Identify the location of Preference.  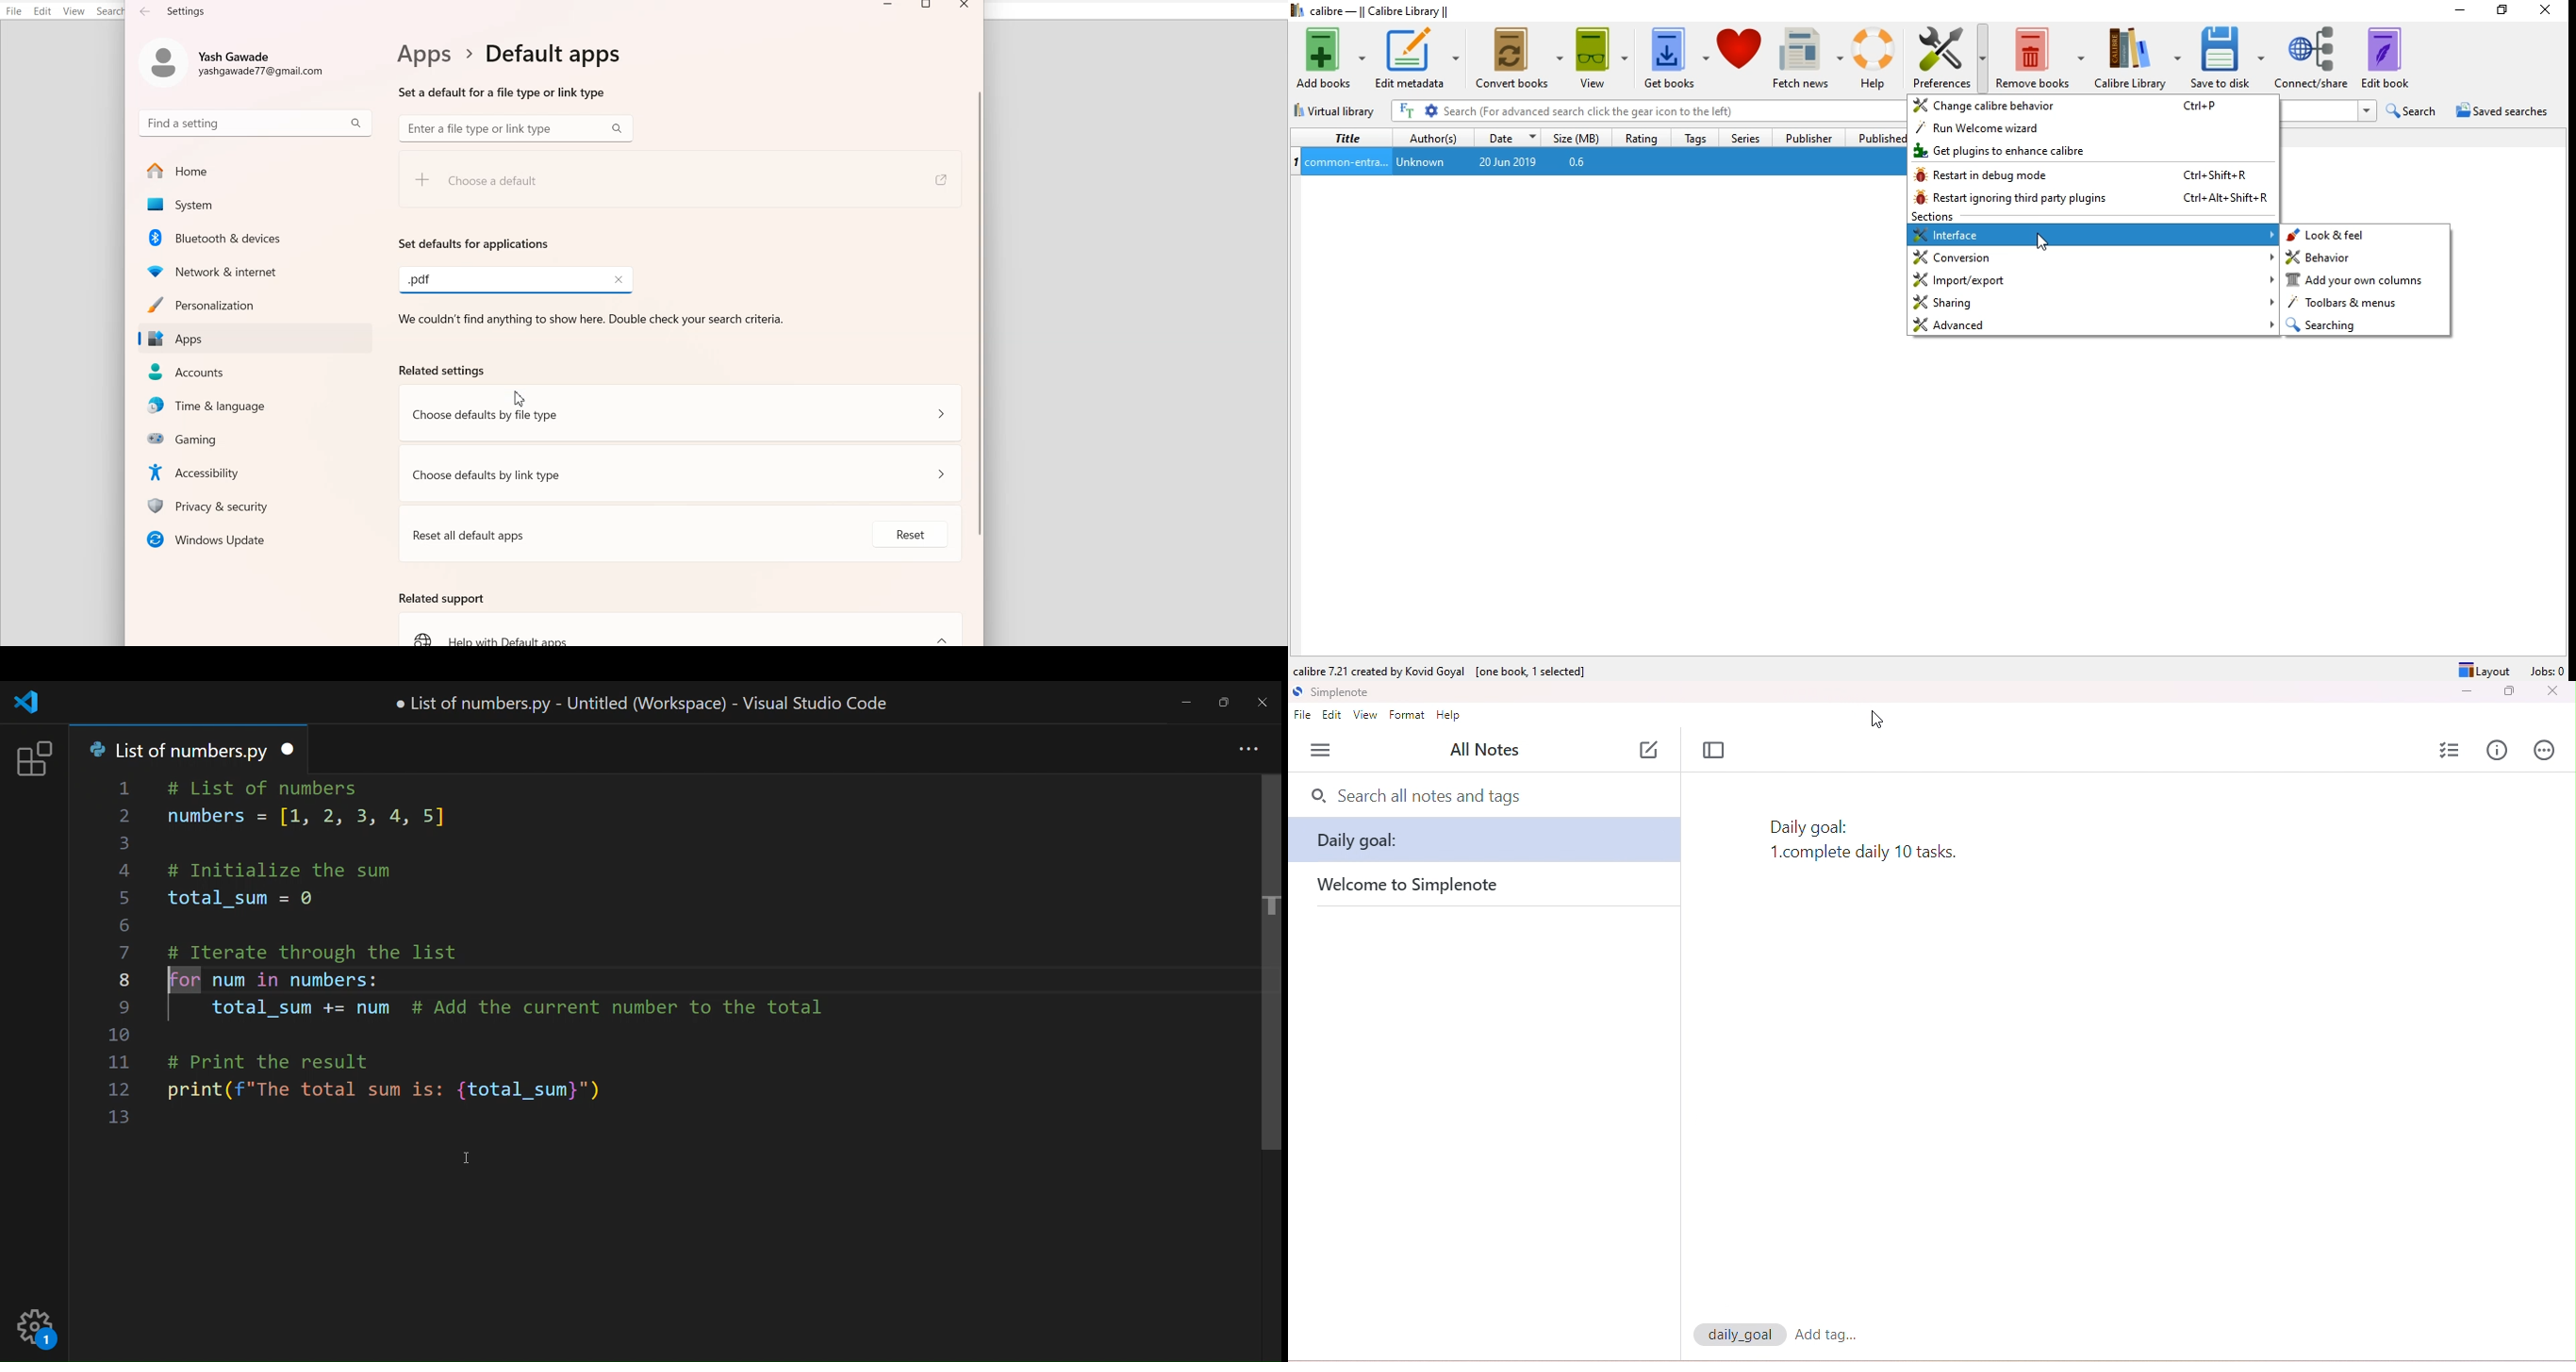
(1953, 52).